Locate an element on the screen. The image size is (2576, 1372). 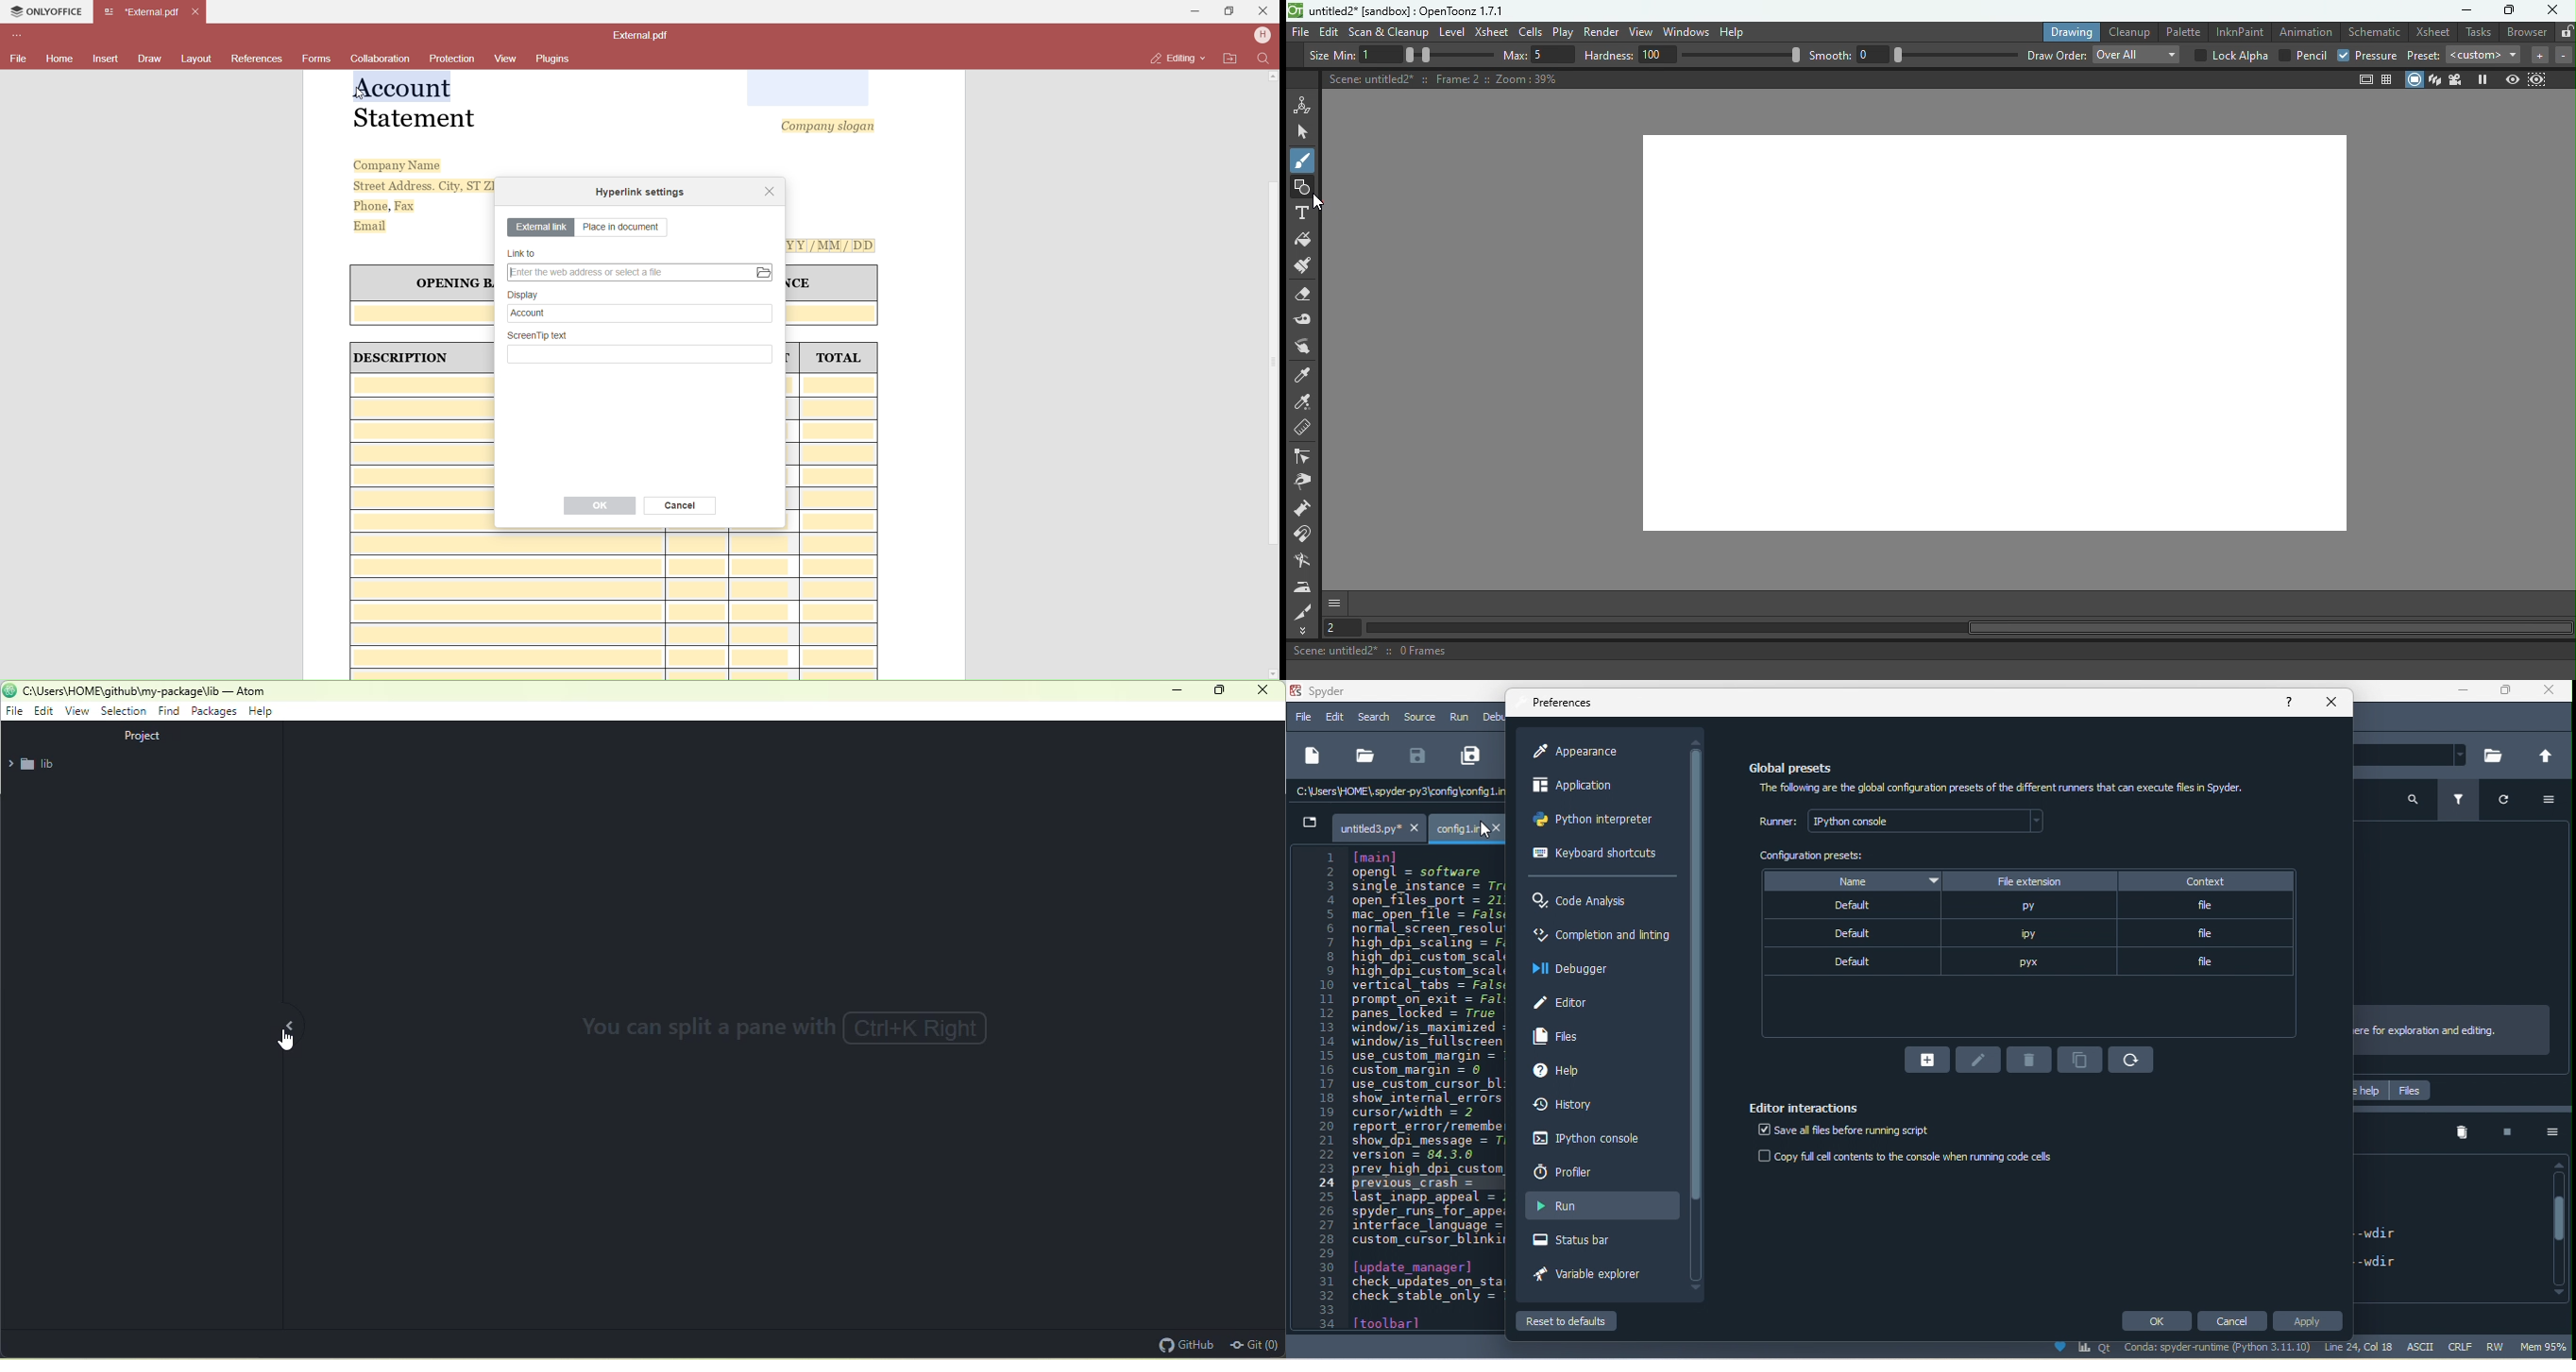
status bar is located at coordinates (1592, 1242).